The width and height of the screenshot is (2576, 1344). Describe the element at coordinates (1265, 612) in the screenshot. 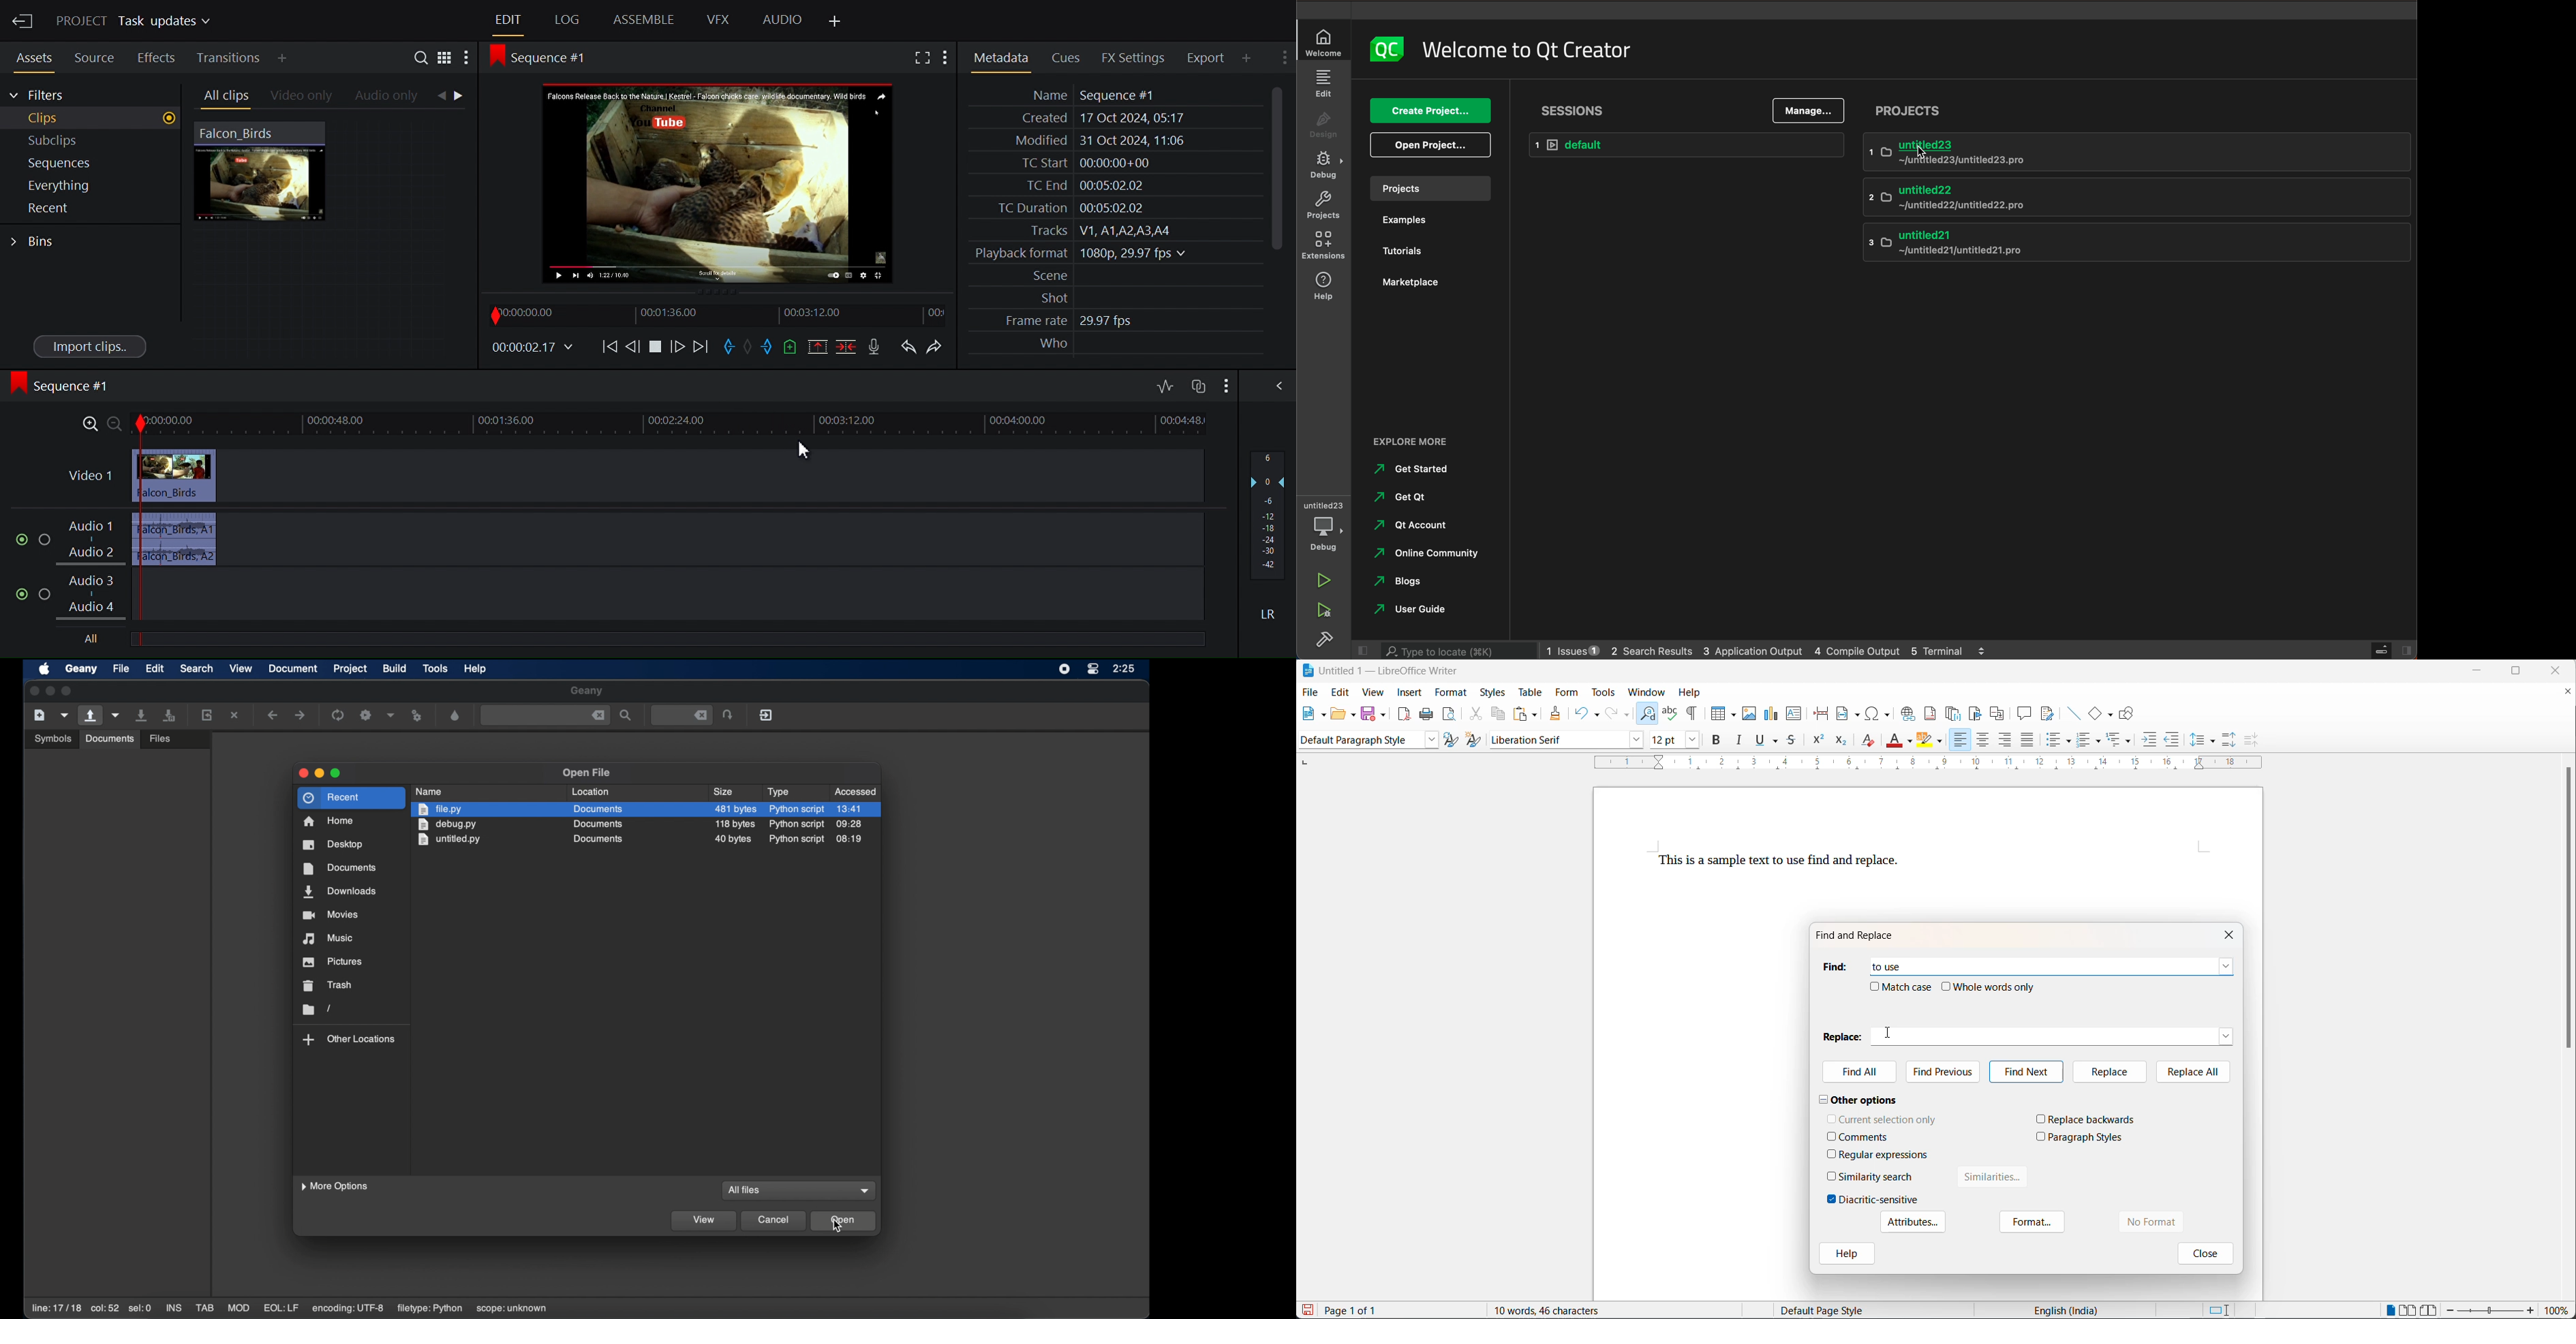

I see `LR` at that location.